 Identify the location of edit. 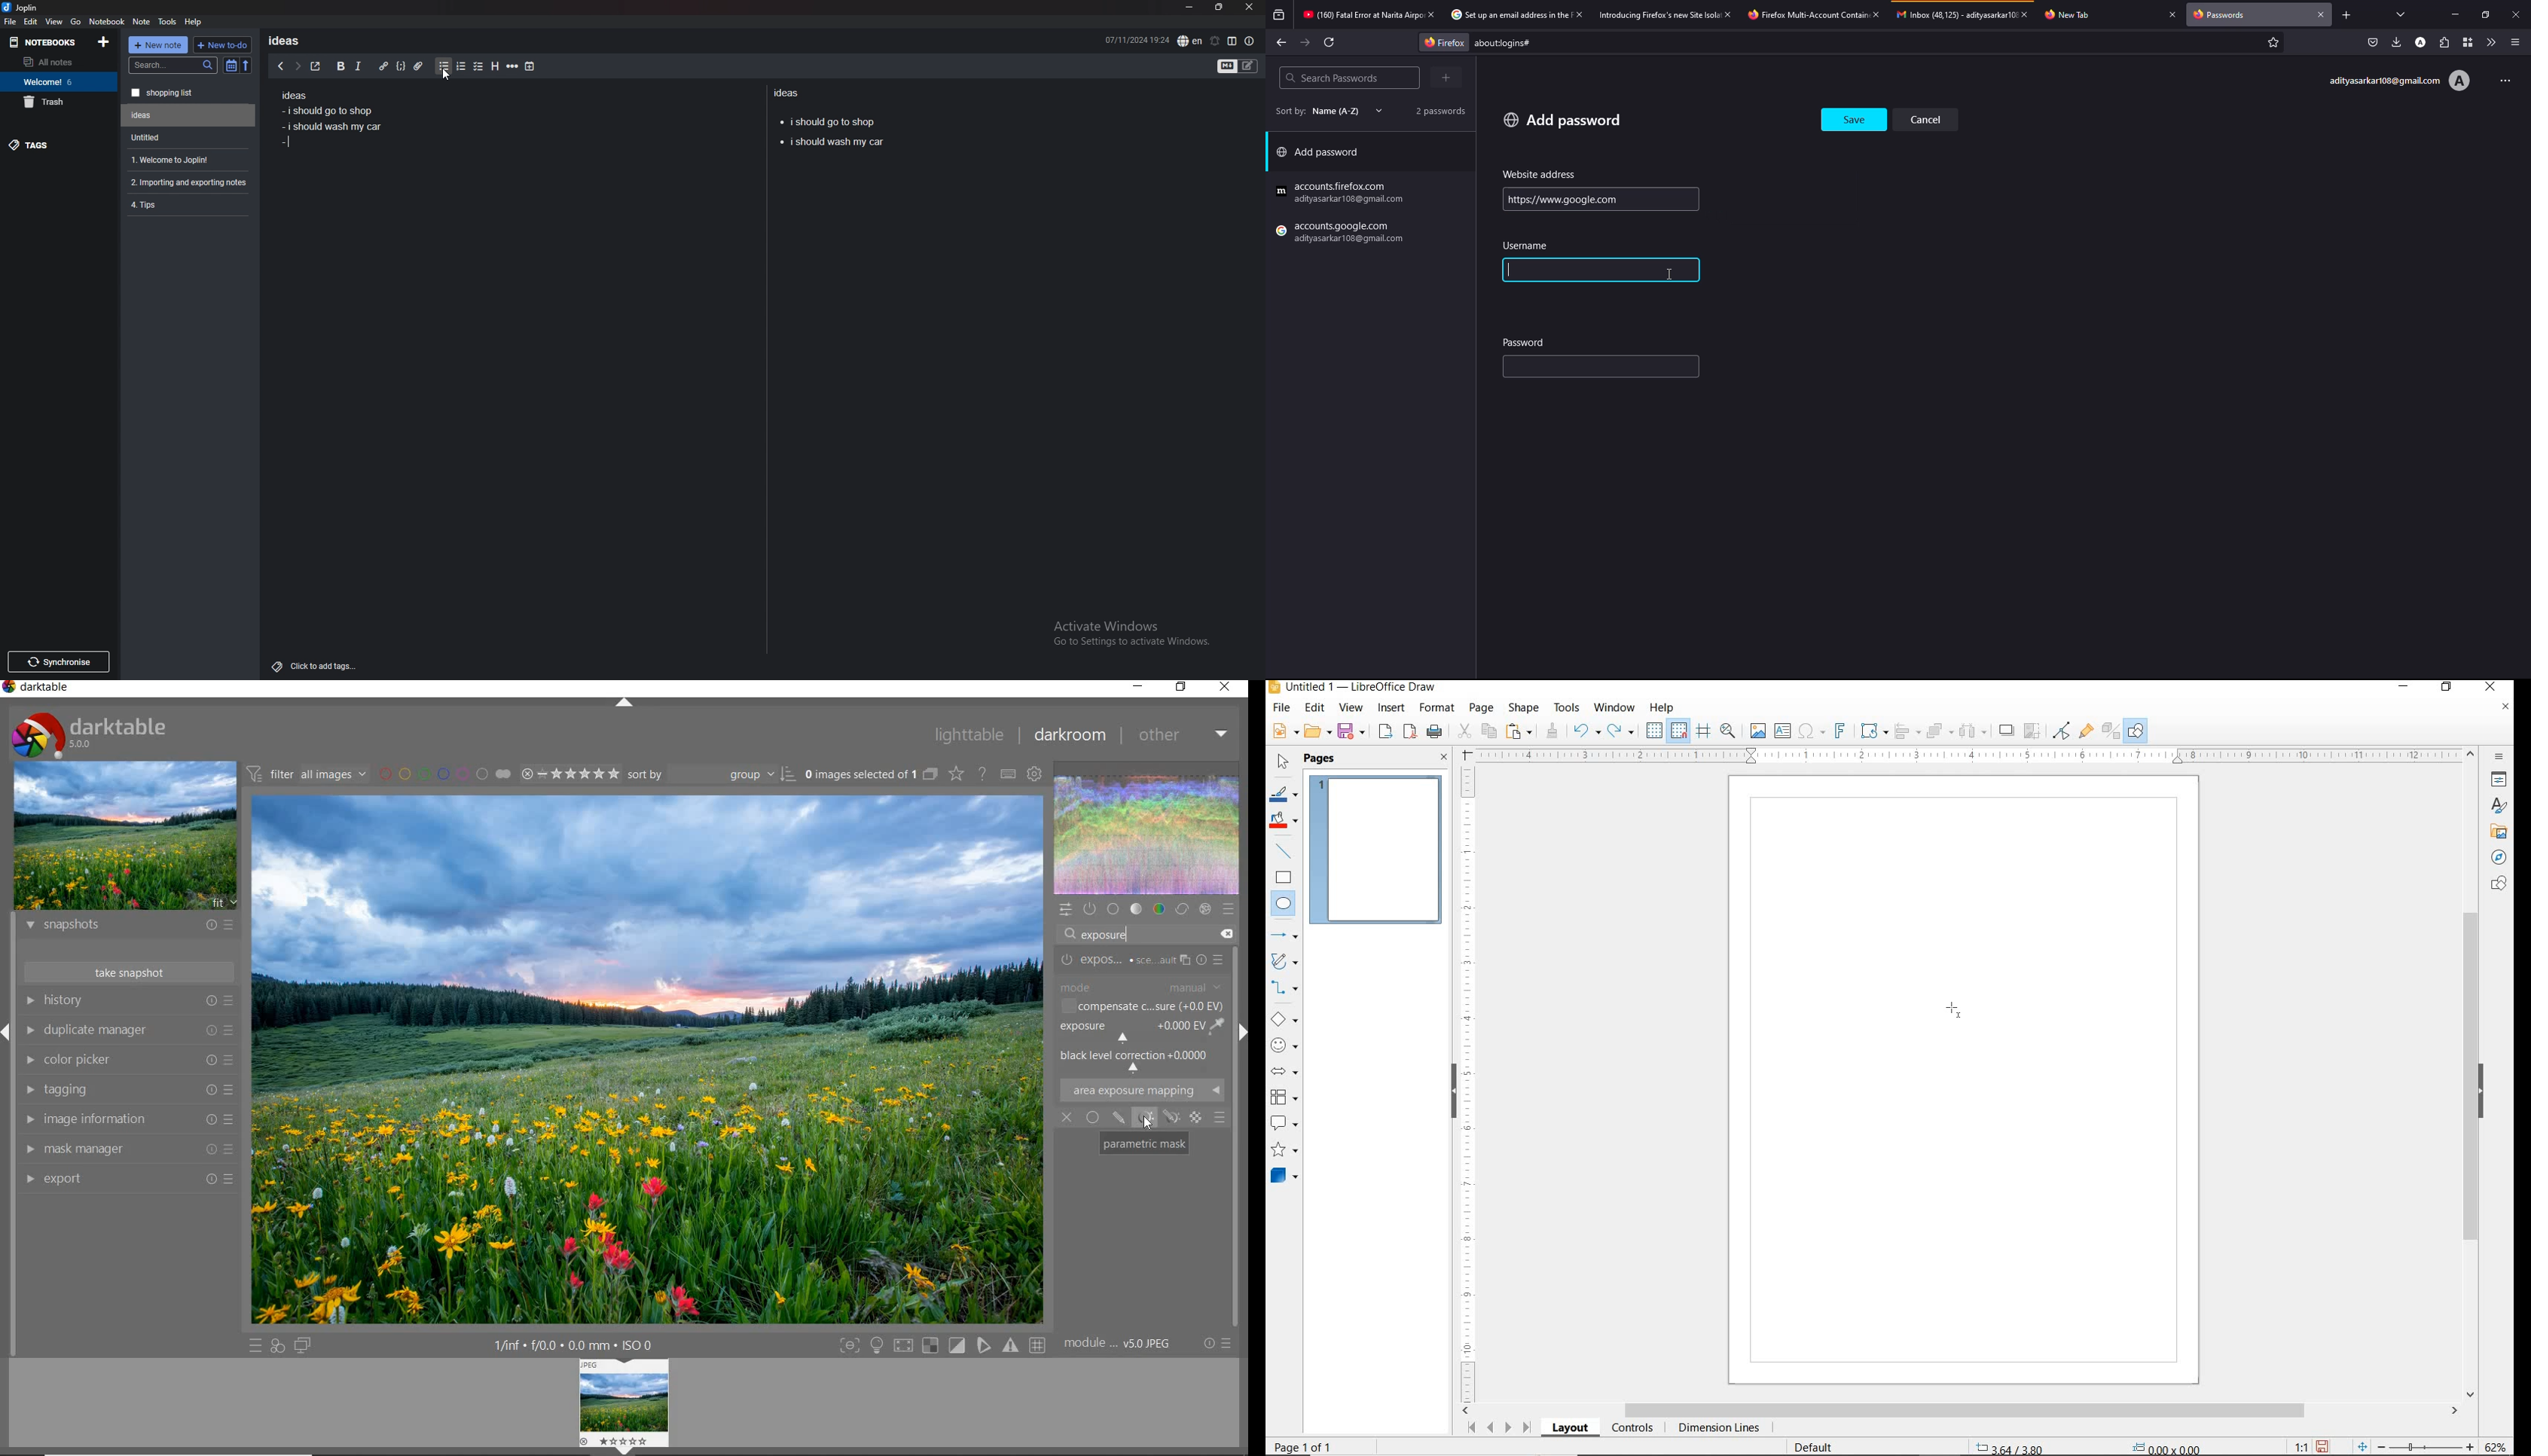
(30, 22).